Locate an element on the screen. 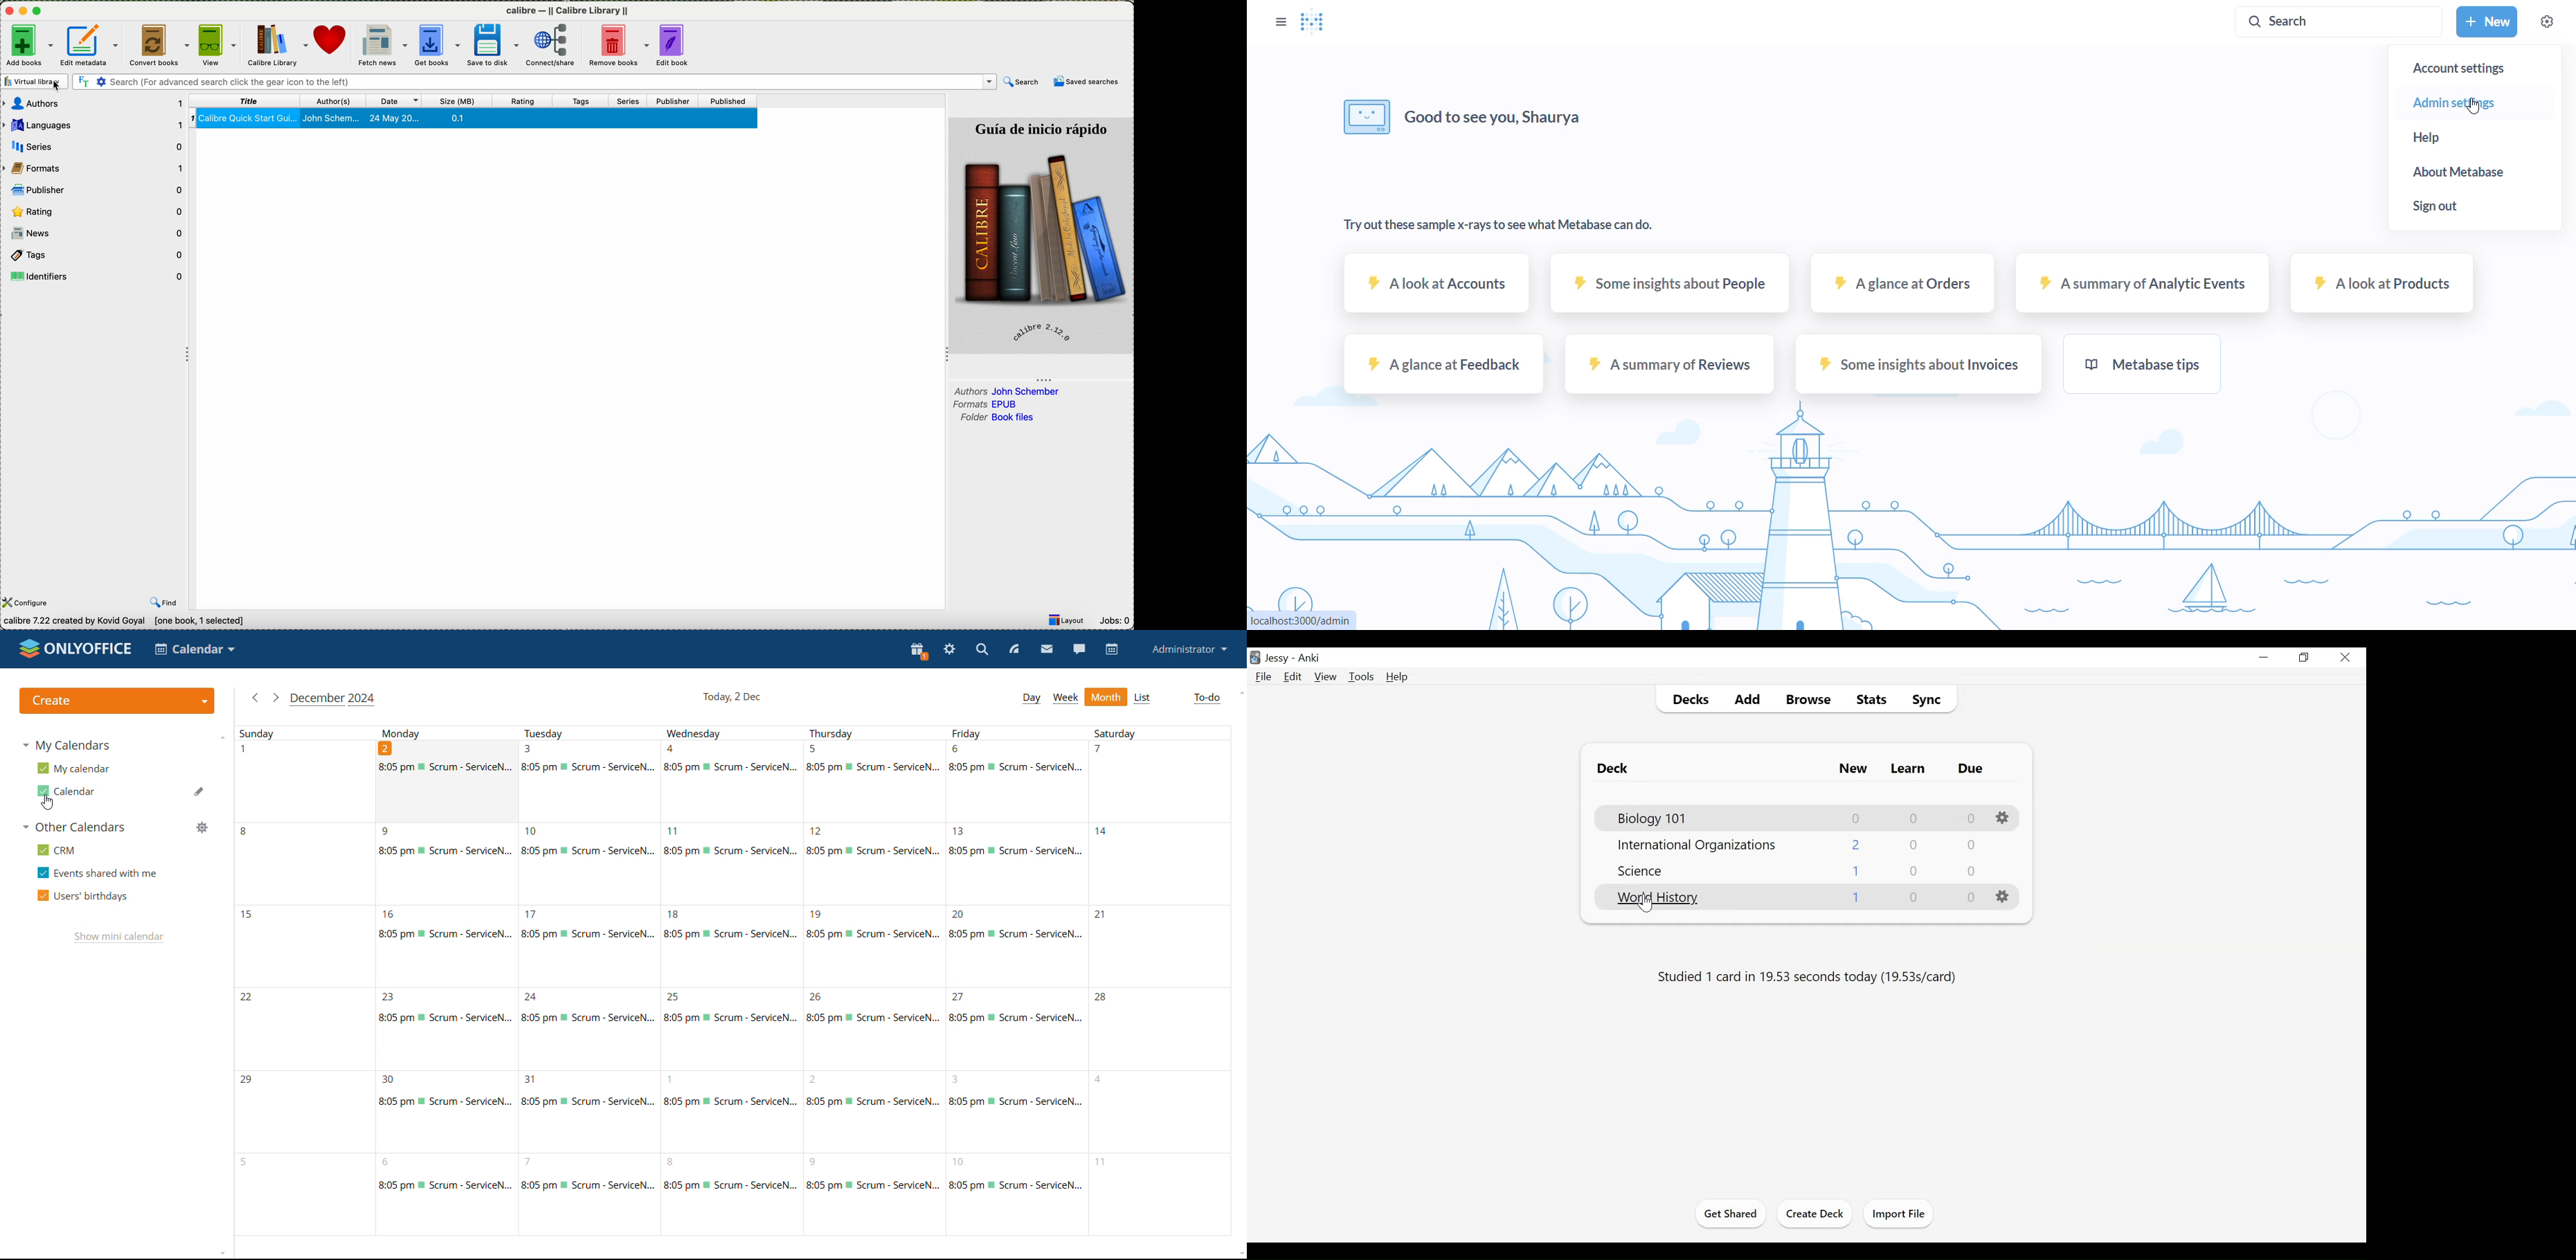  Edit is located at coordinates (1293, 677).